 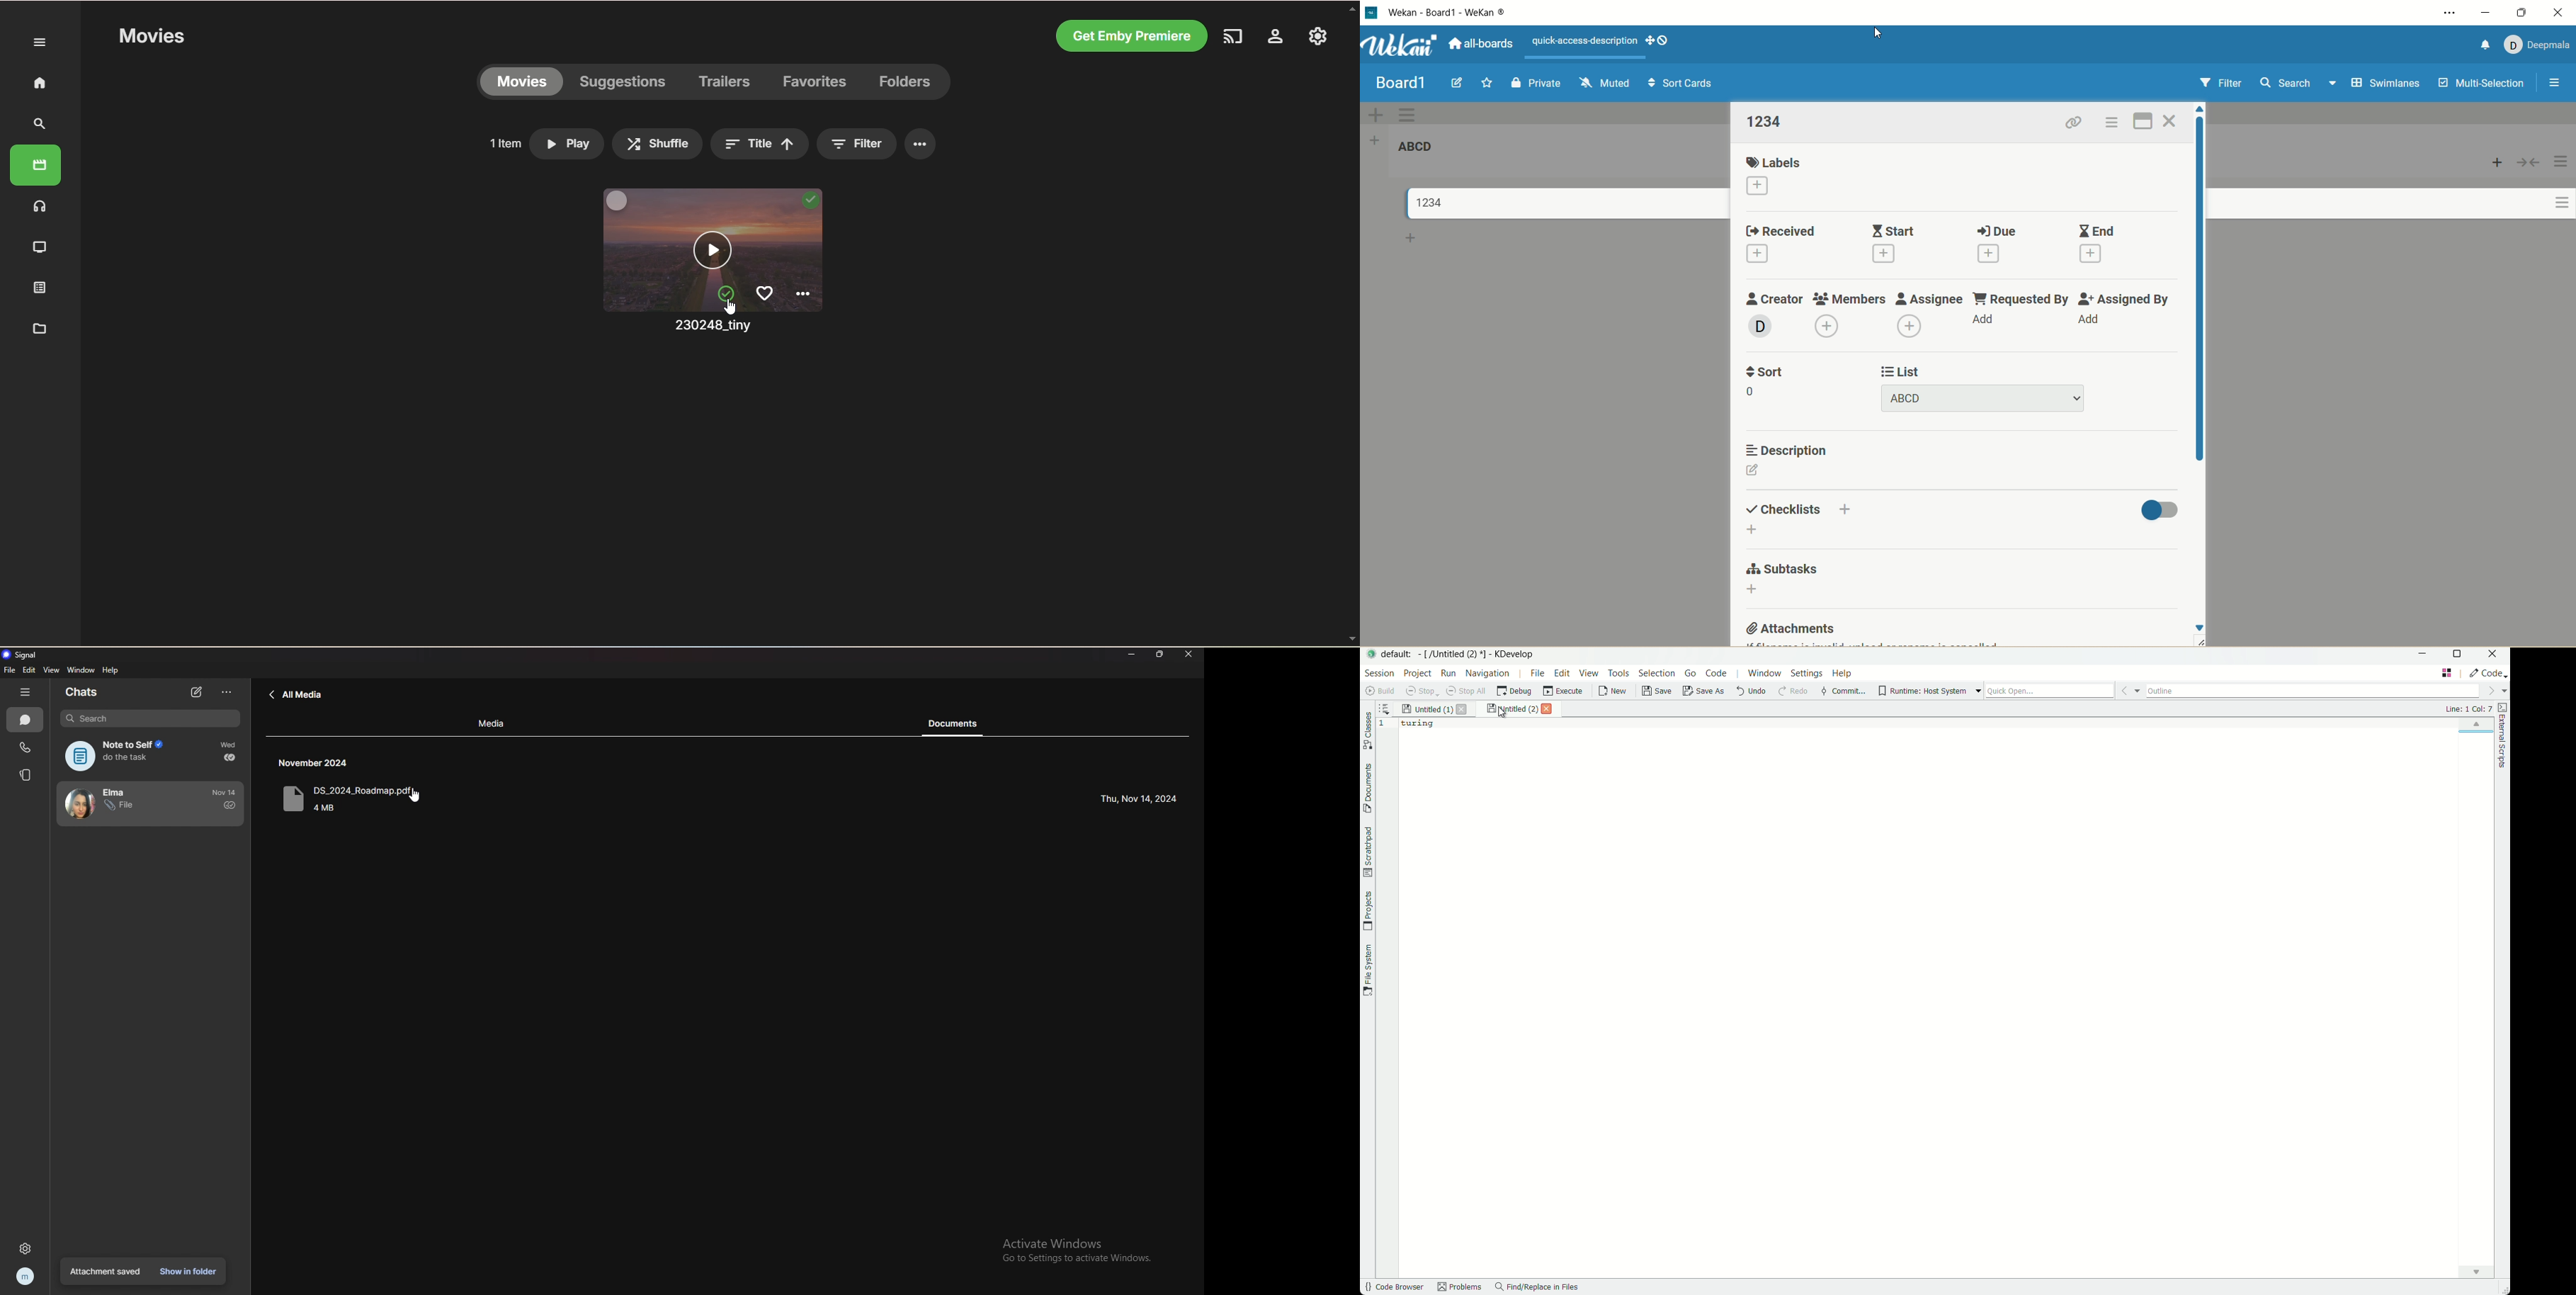 I want to click on note to self, so click(x=122, y=756).